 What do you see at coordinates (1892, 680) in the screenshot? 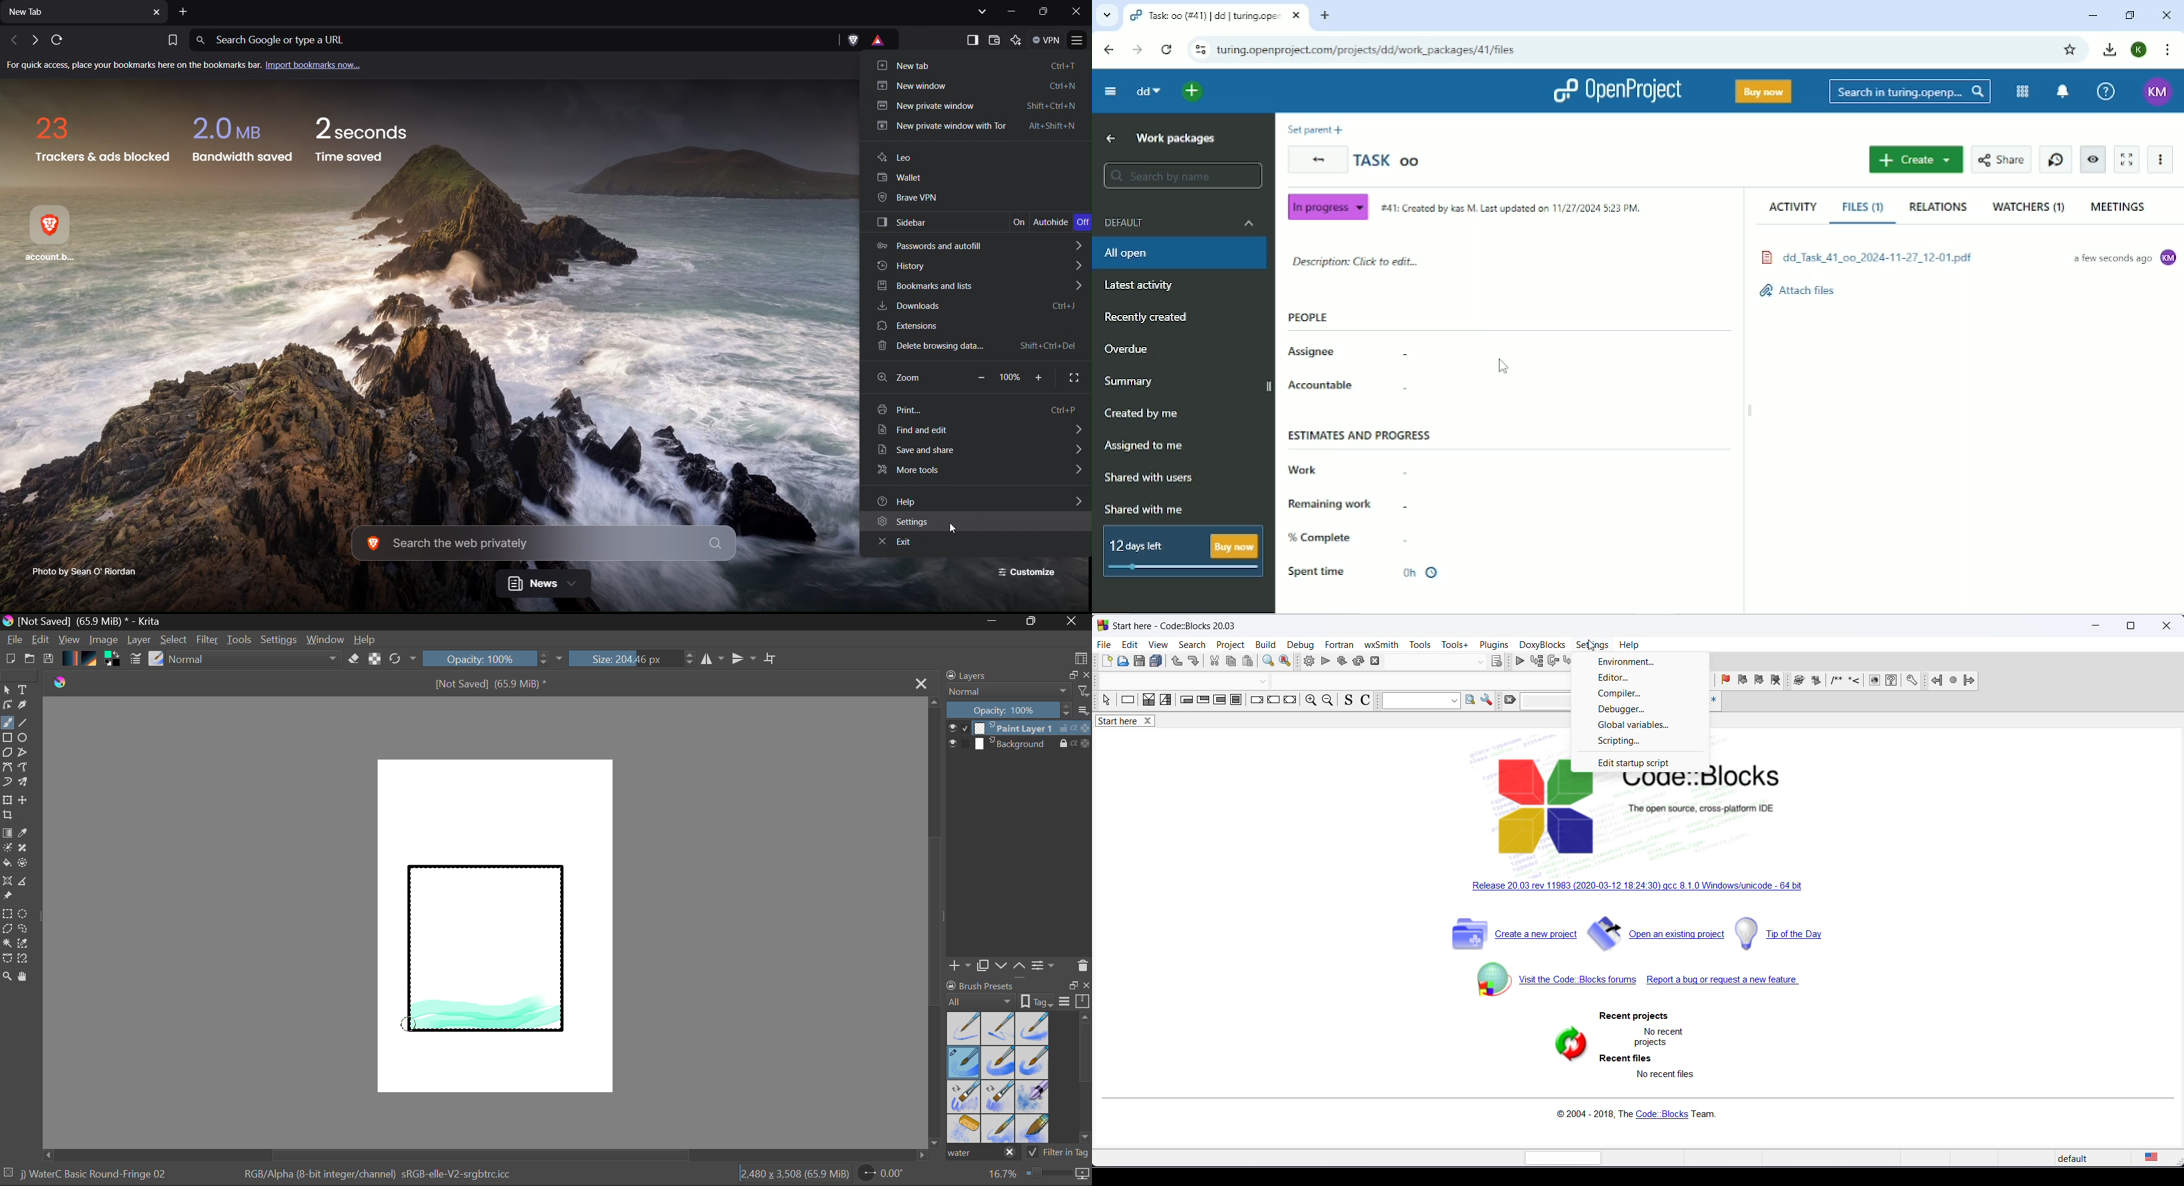
I see `faq` at bounding box center [1892, 680].